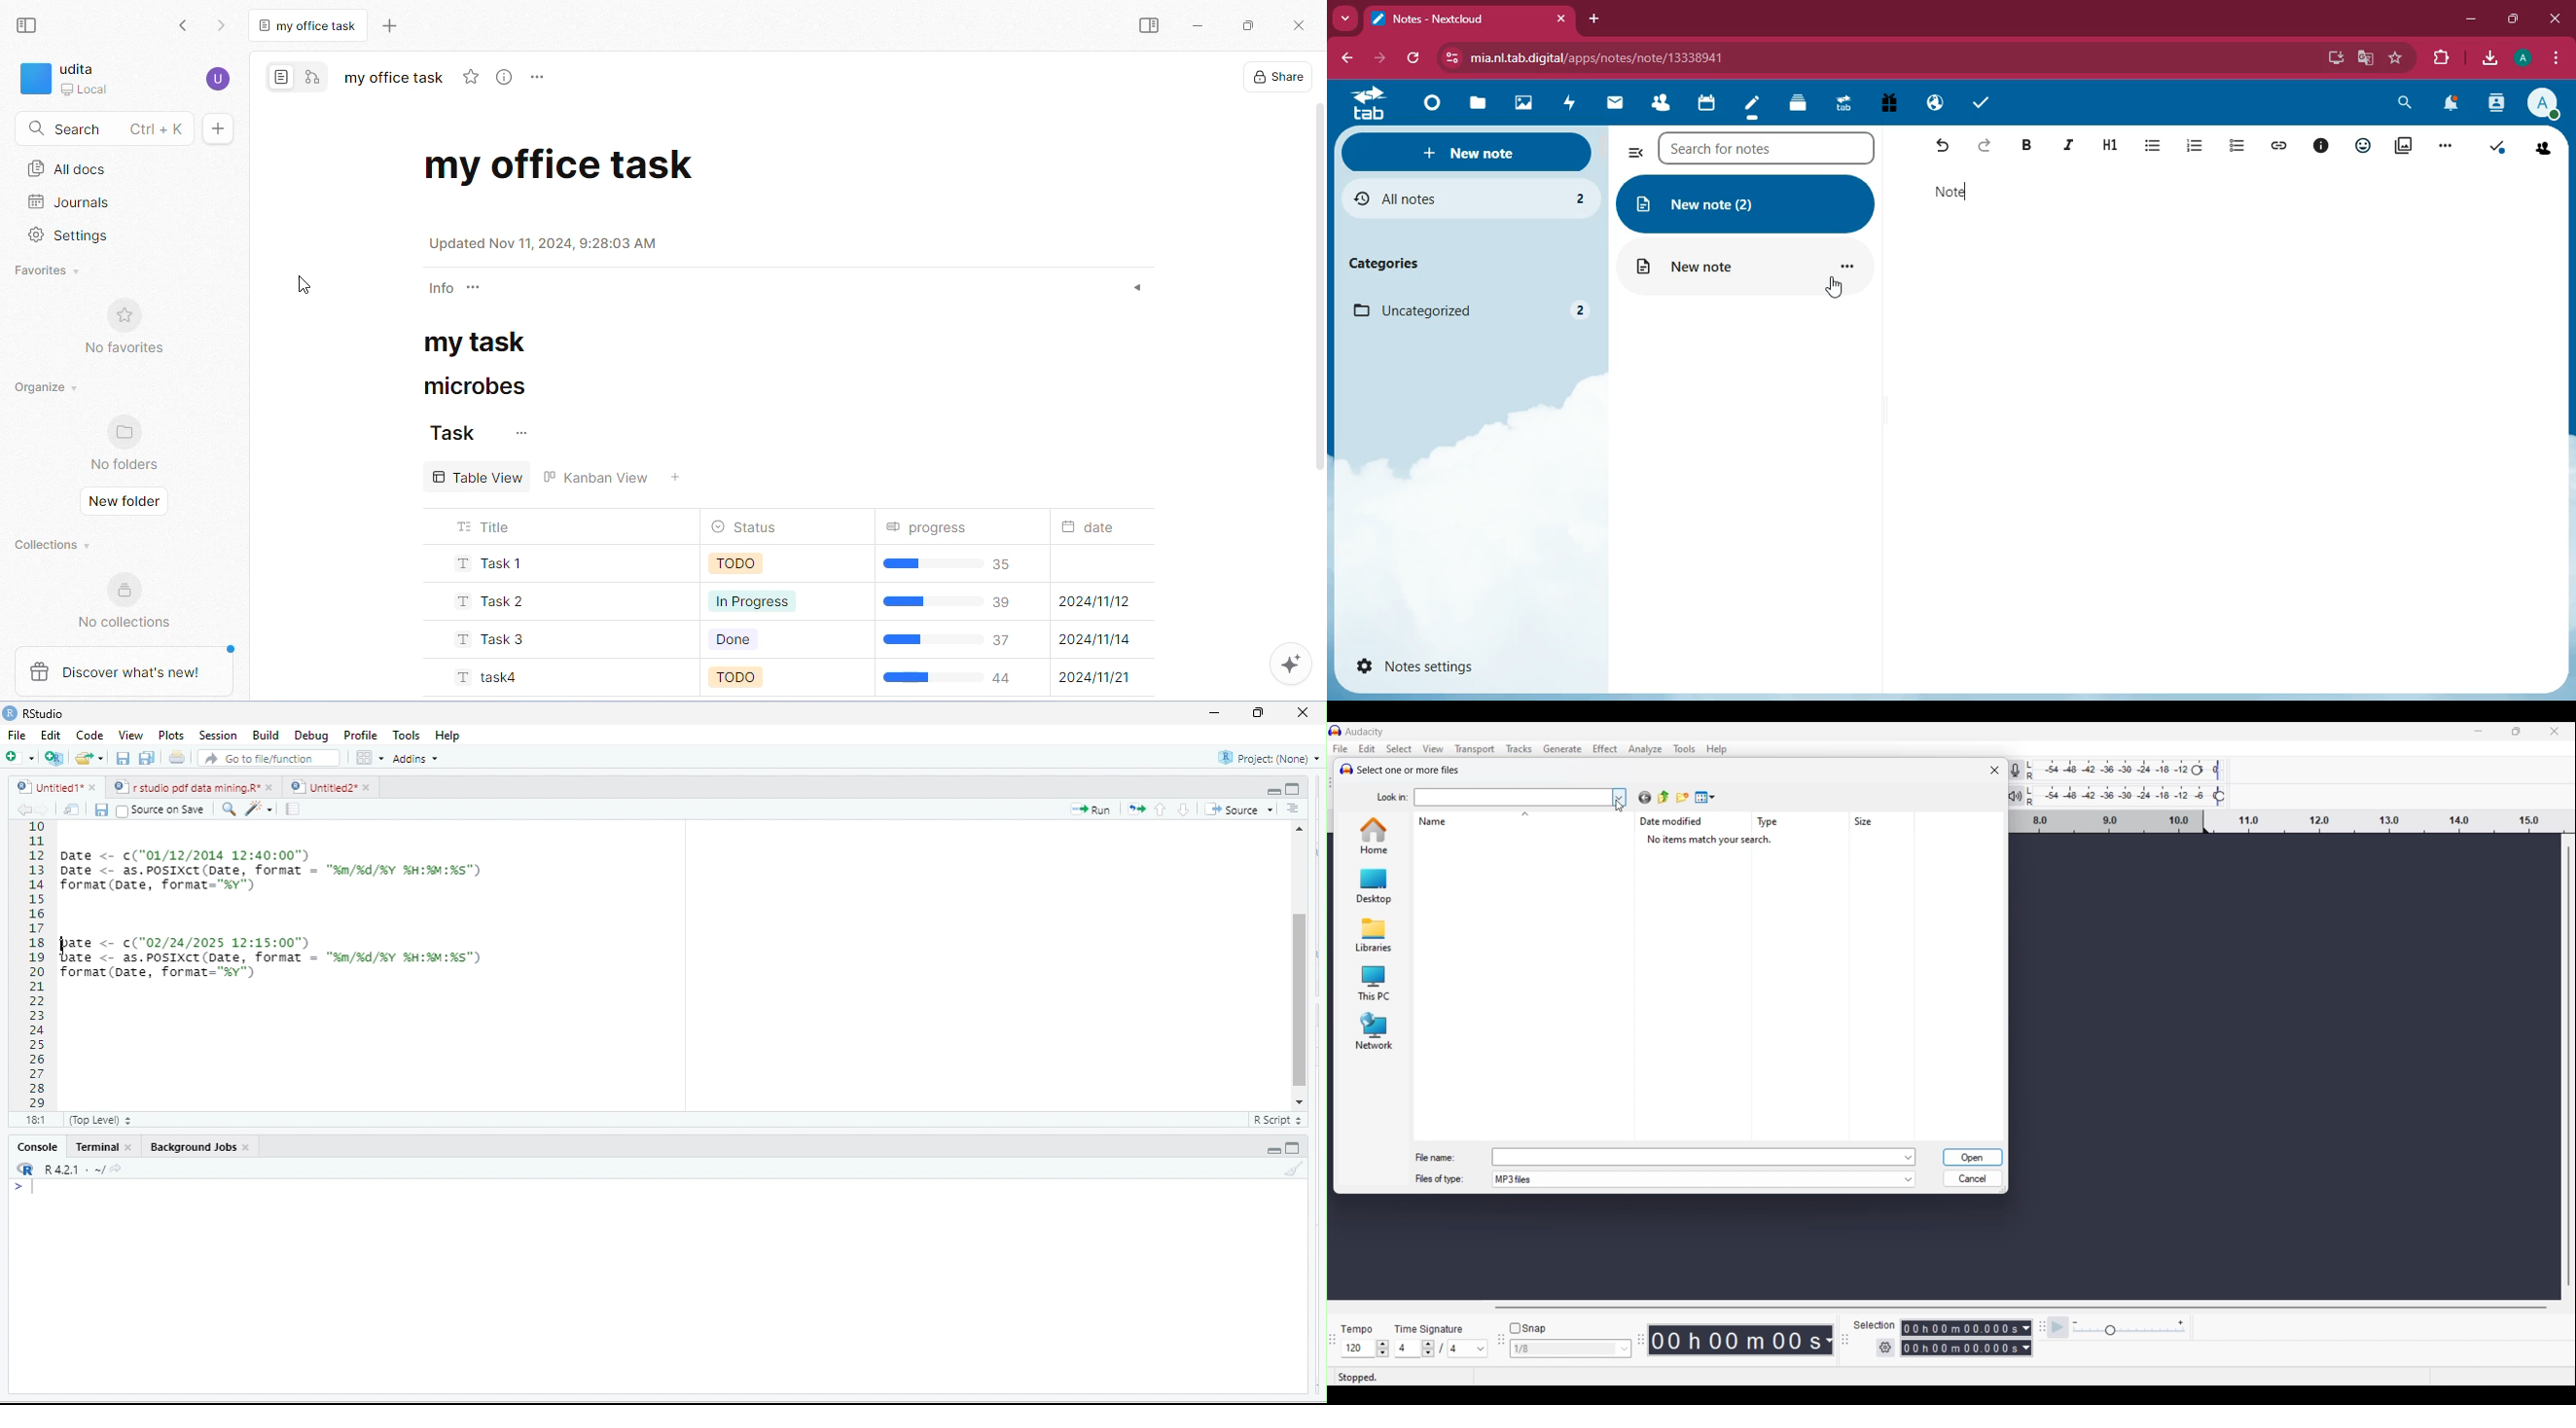 This screenshot has height=1428, width=2576. Describe the element at coordinates (295, 808) in the screenshot. I see `compile report` at that location.